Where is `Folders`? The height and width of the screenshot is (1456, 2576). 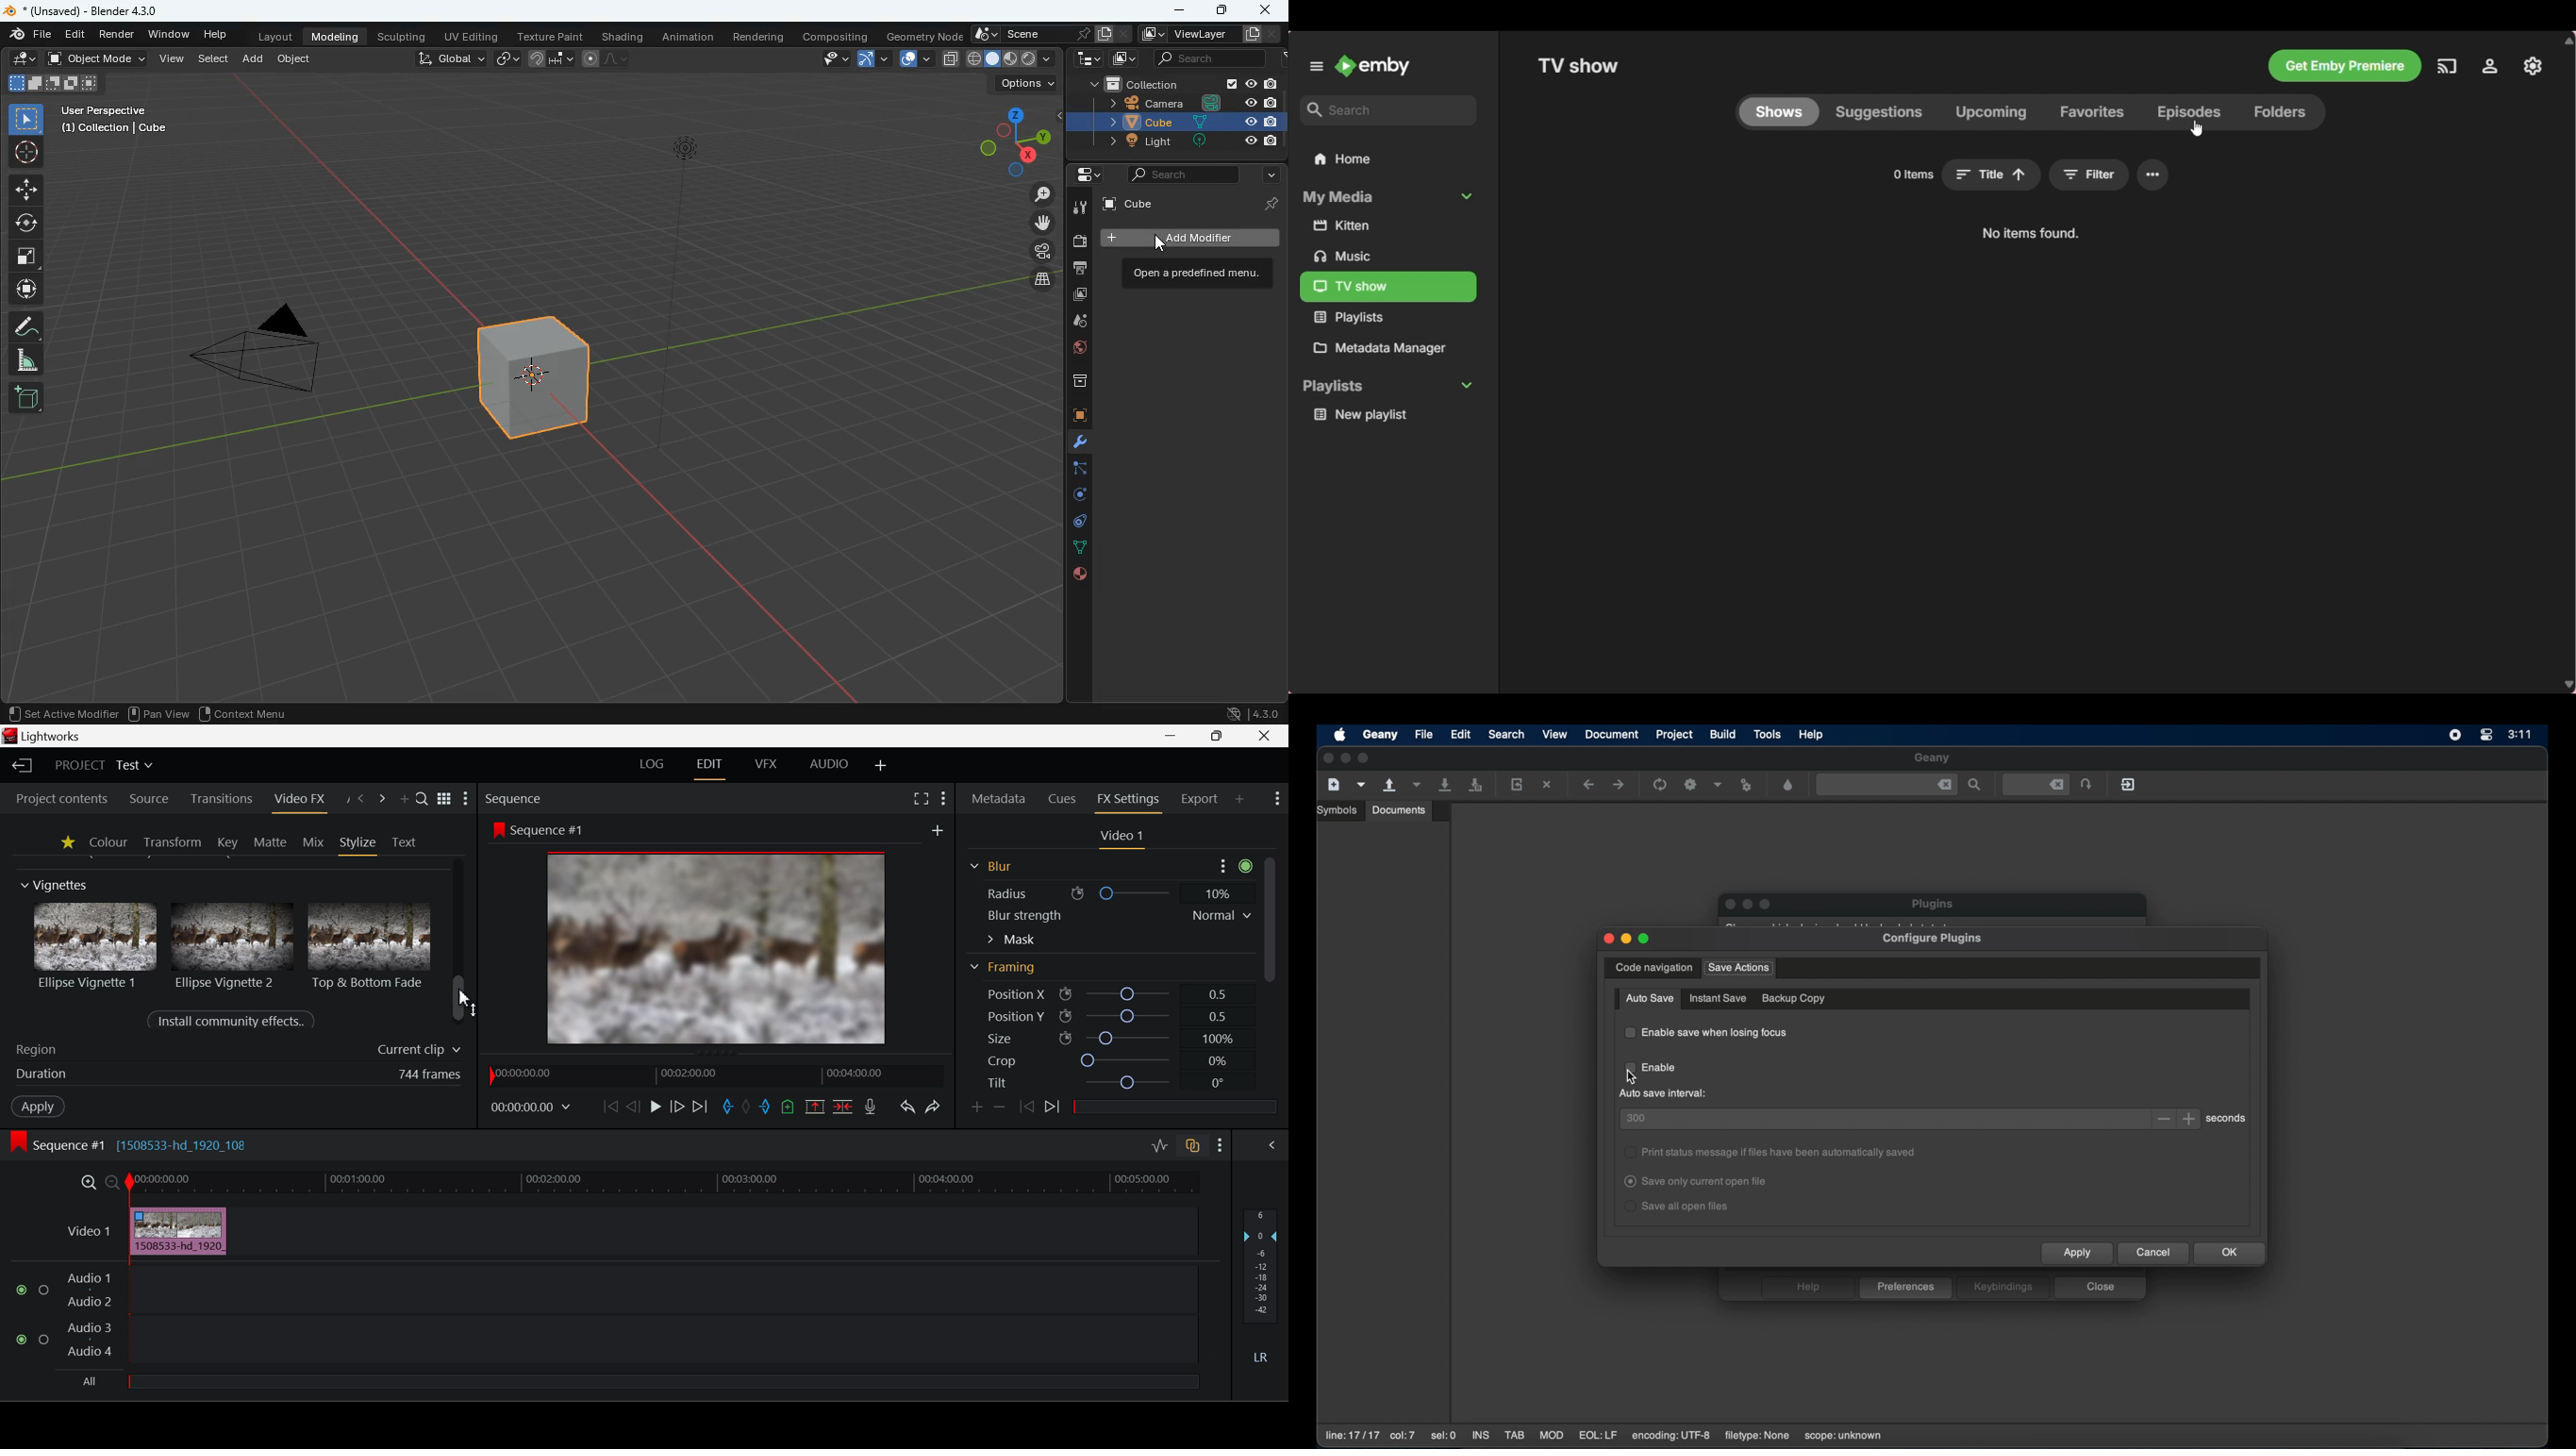 Folders is located at coordinates (2287, 112).